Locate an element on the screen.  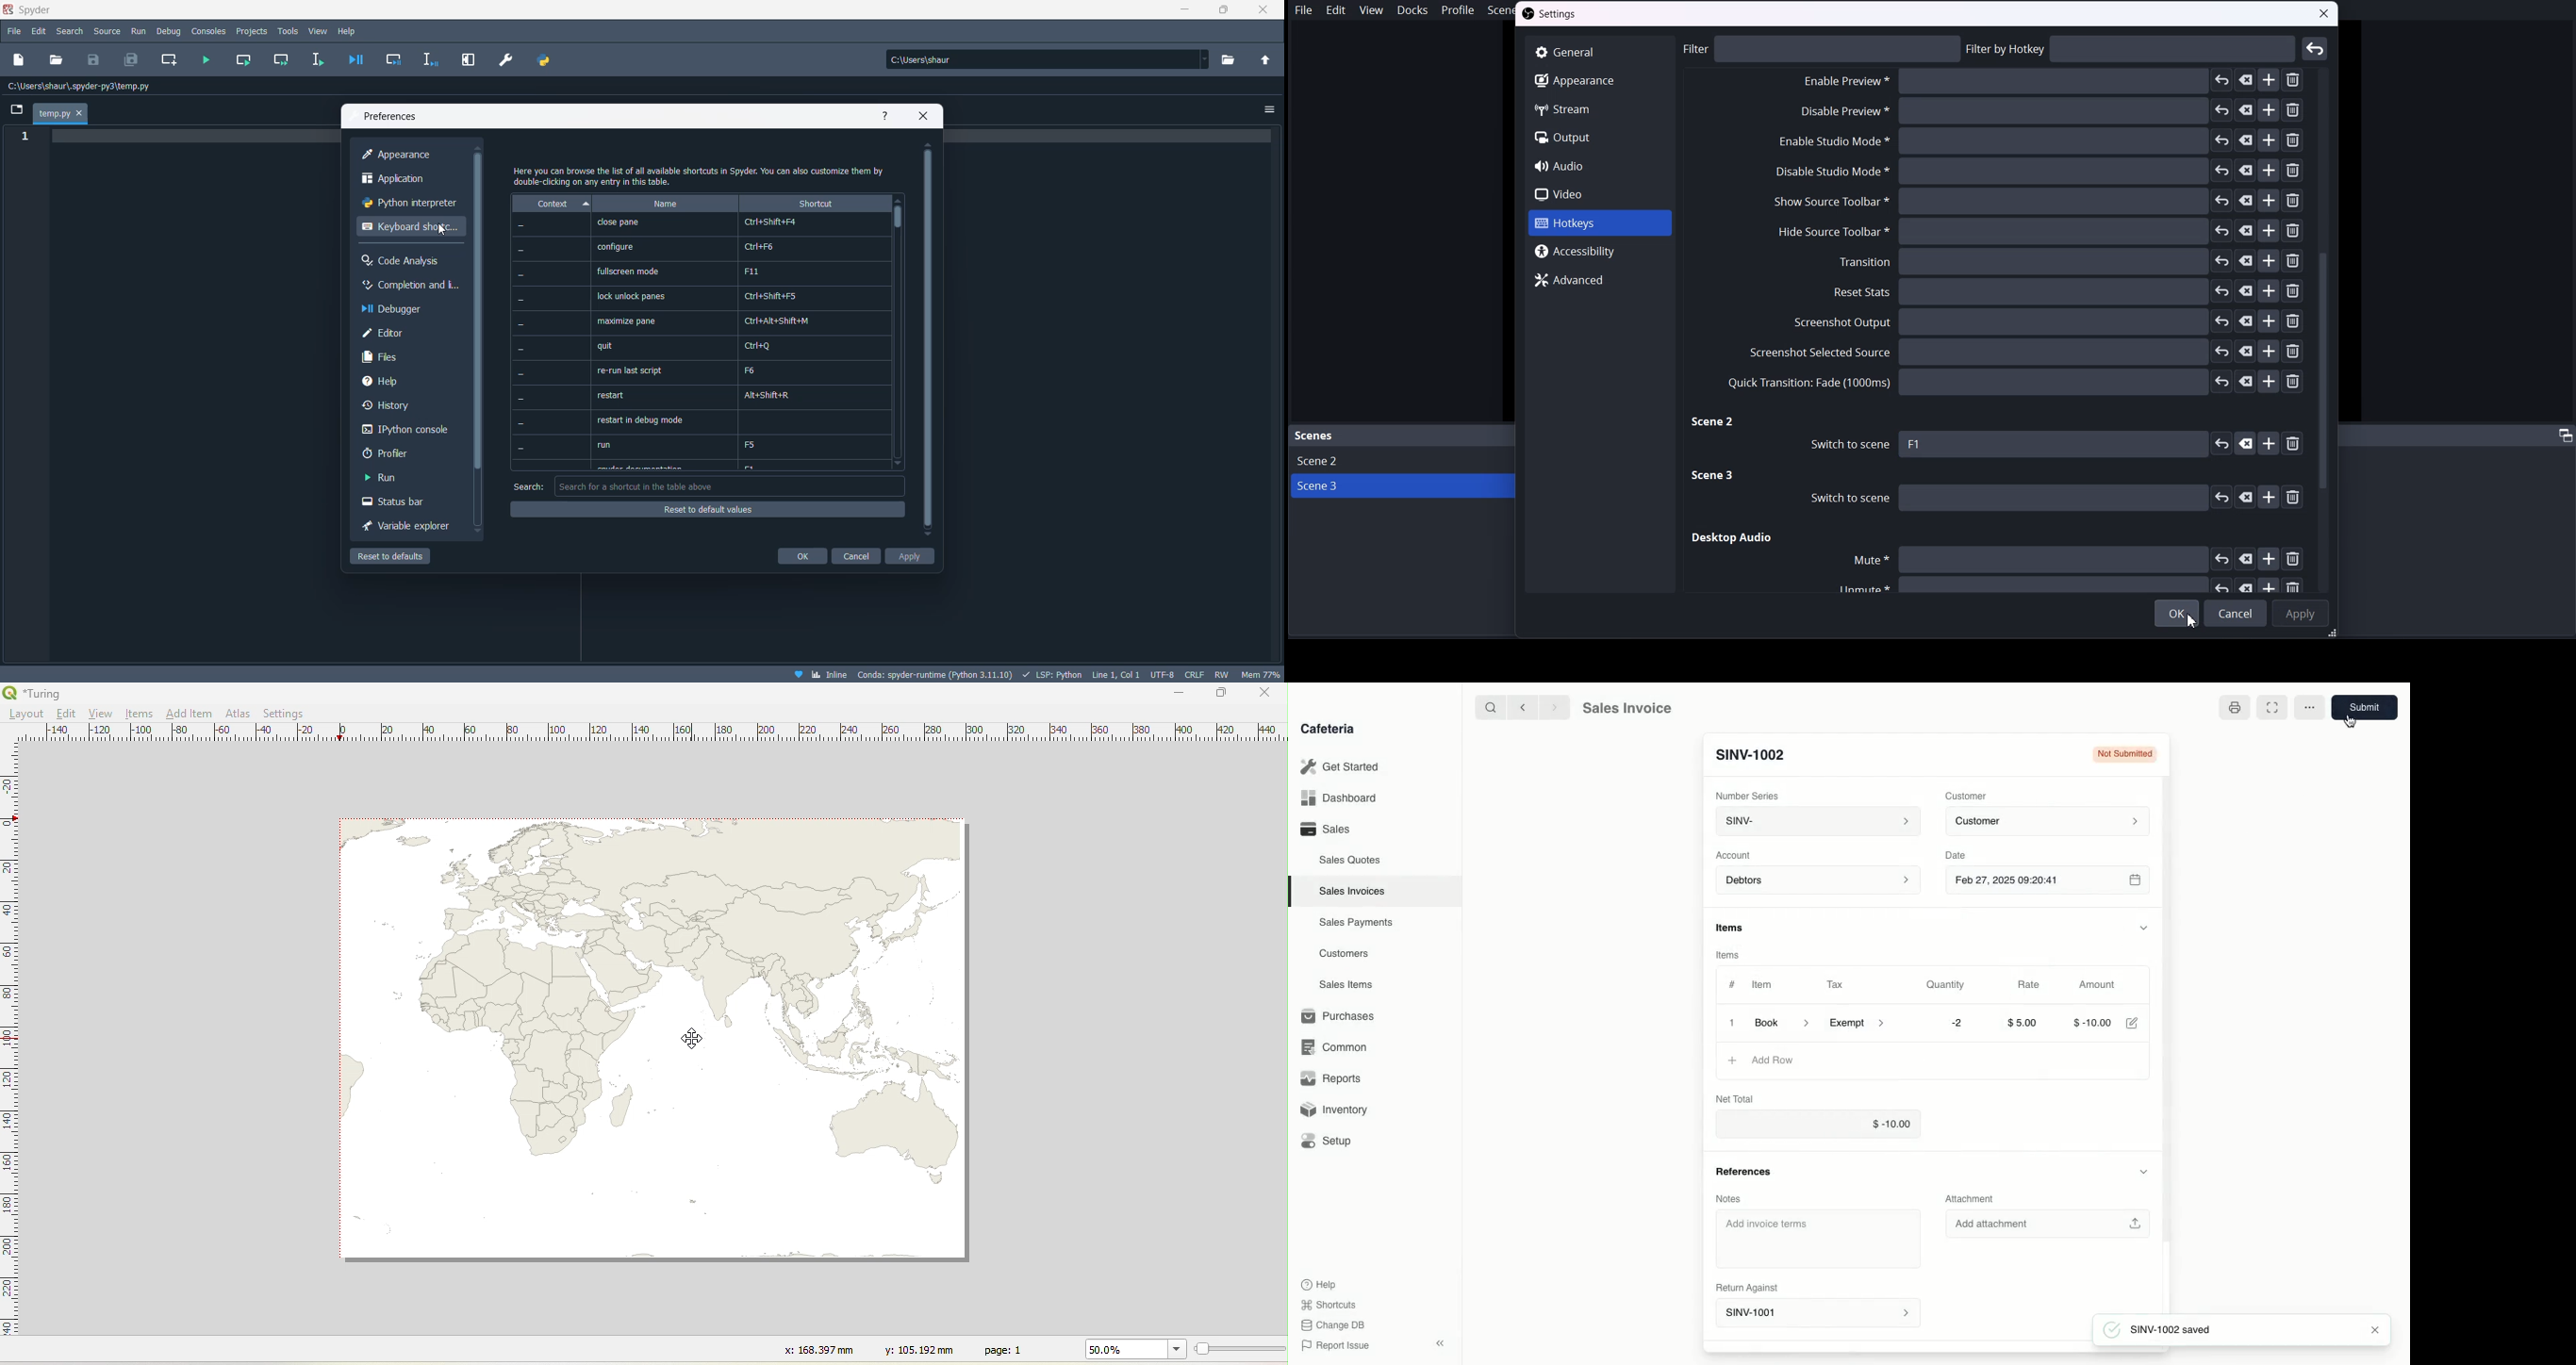
Quick transition fade is located at coordinates (2013, 382).